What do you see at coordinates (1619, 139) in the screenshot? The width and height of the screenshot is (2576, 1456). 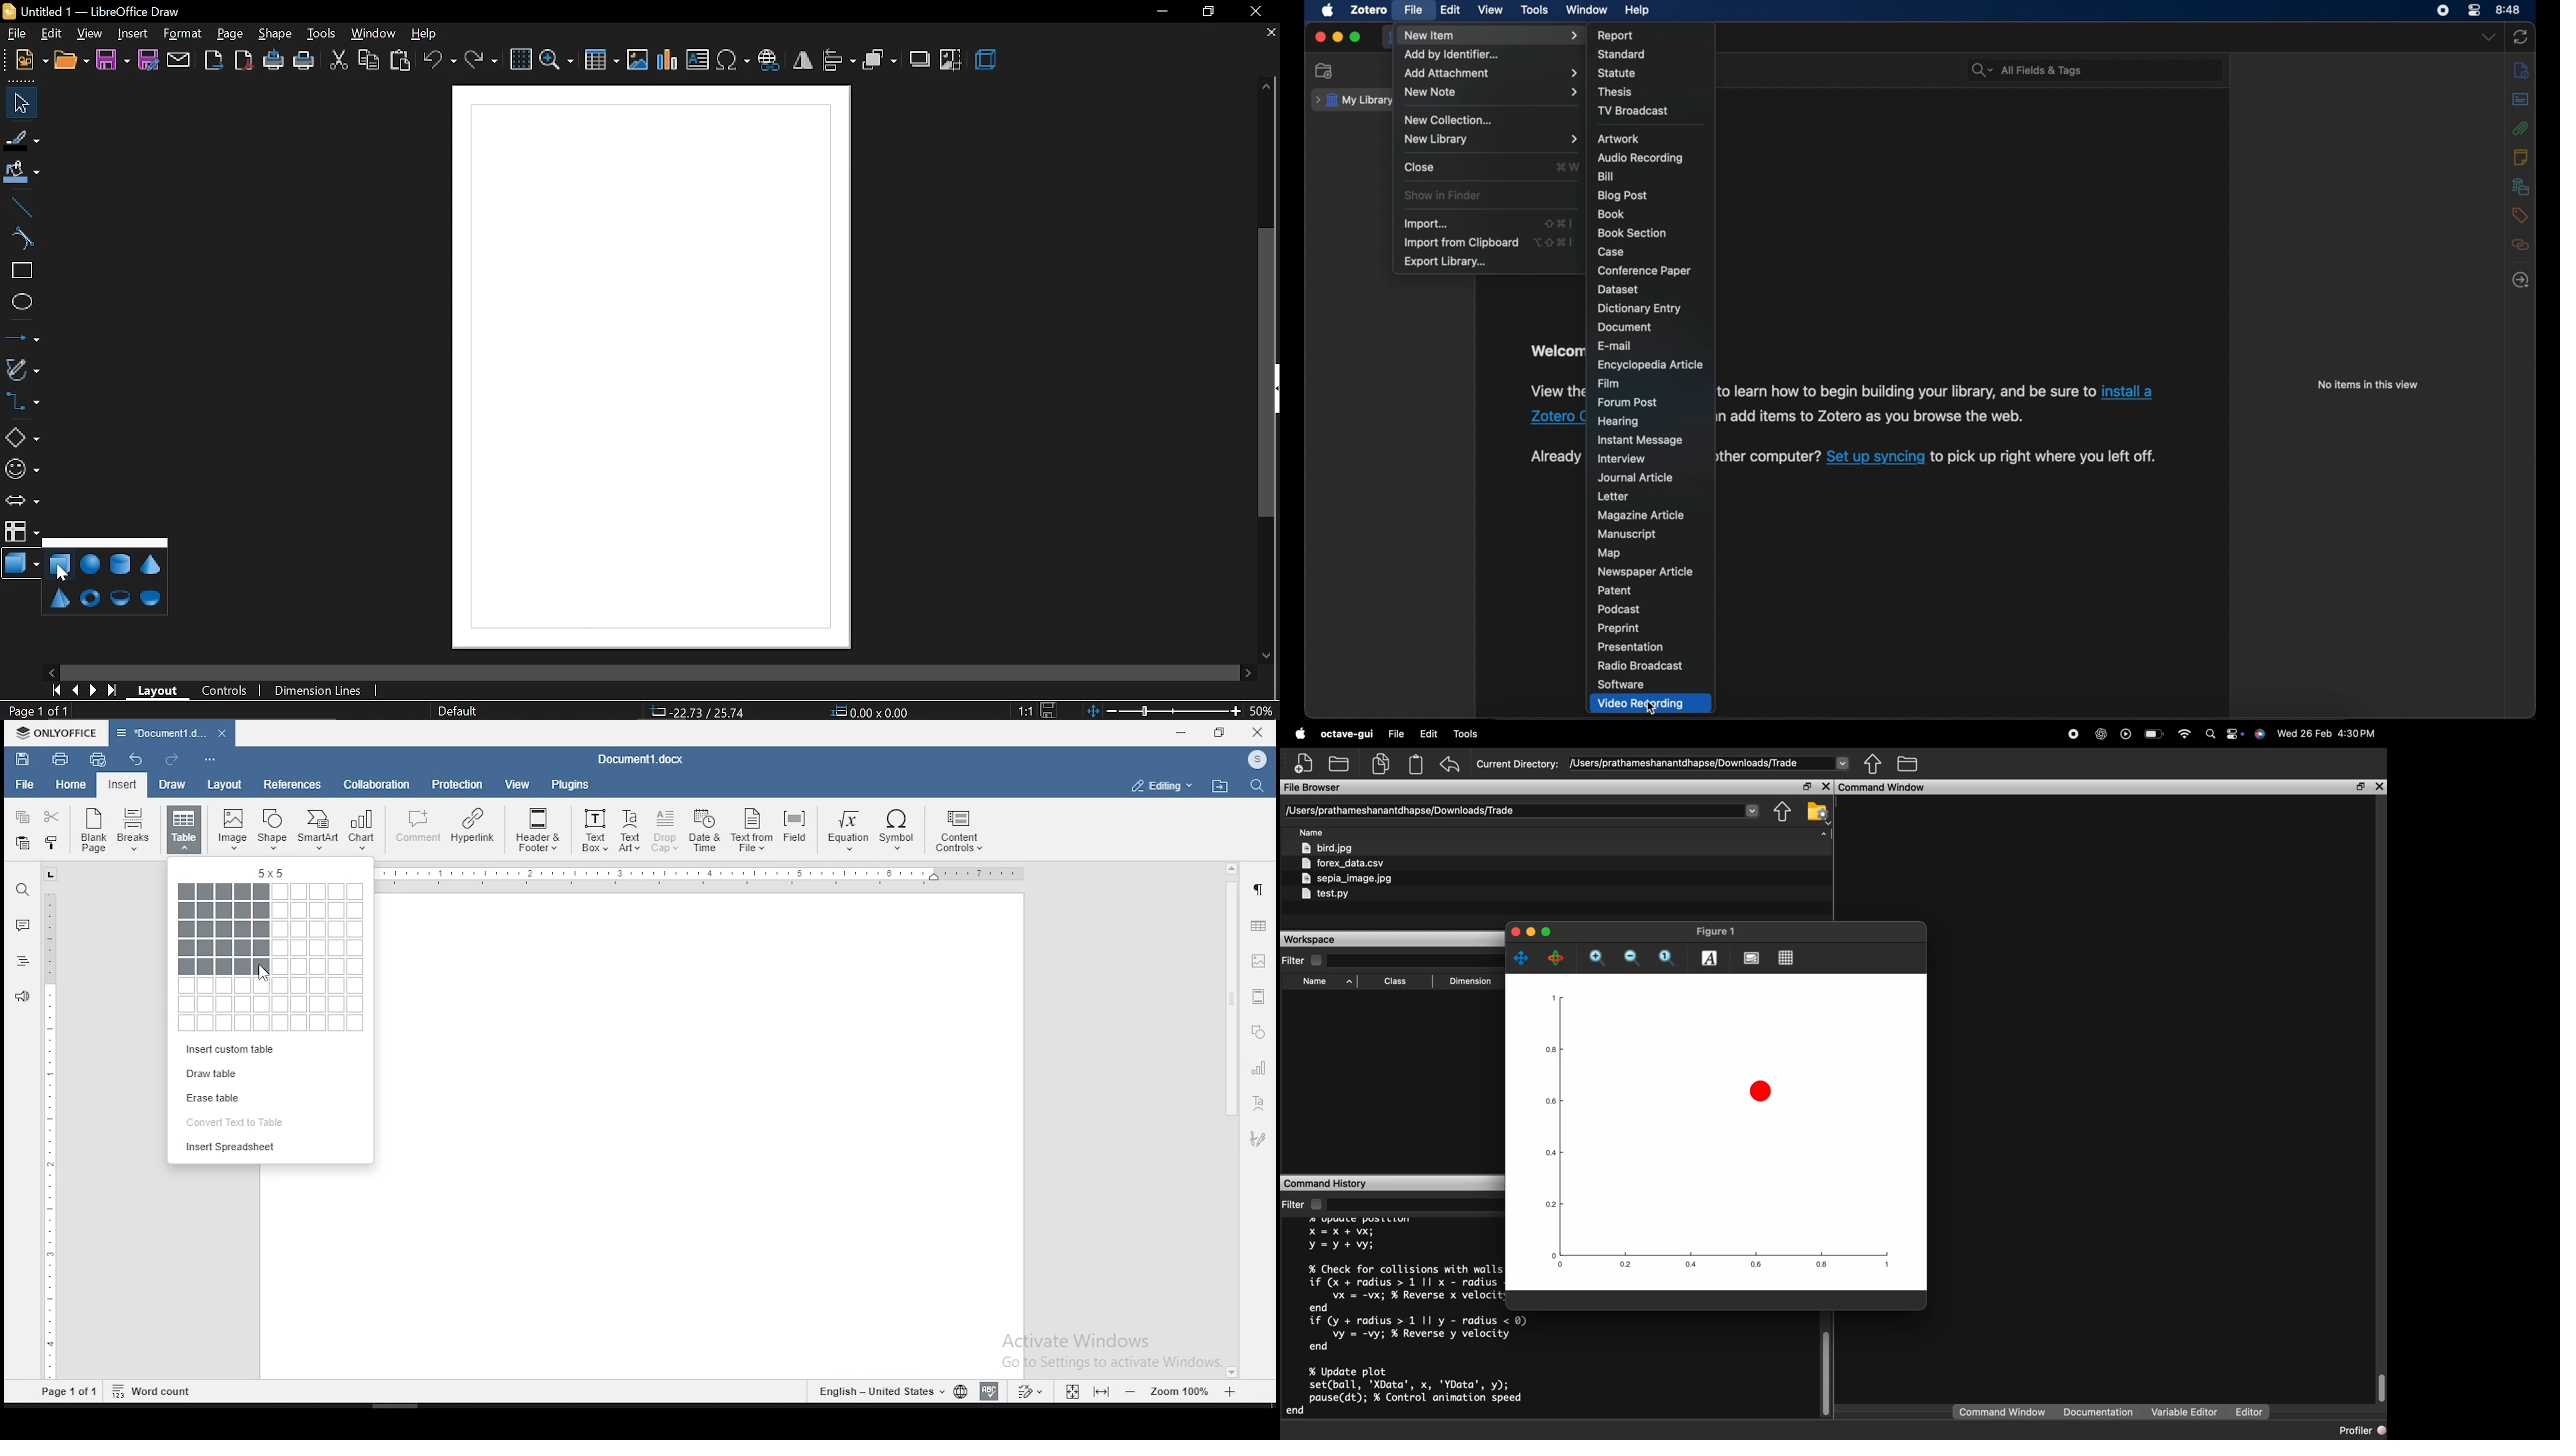 I see `artwork` at bounding box center [1619, 139].